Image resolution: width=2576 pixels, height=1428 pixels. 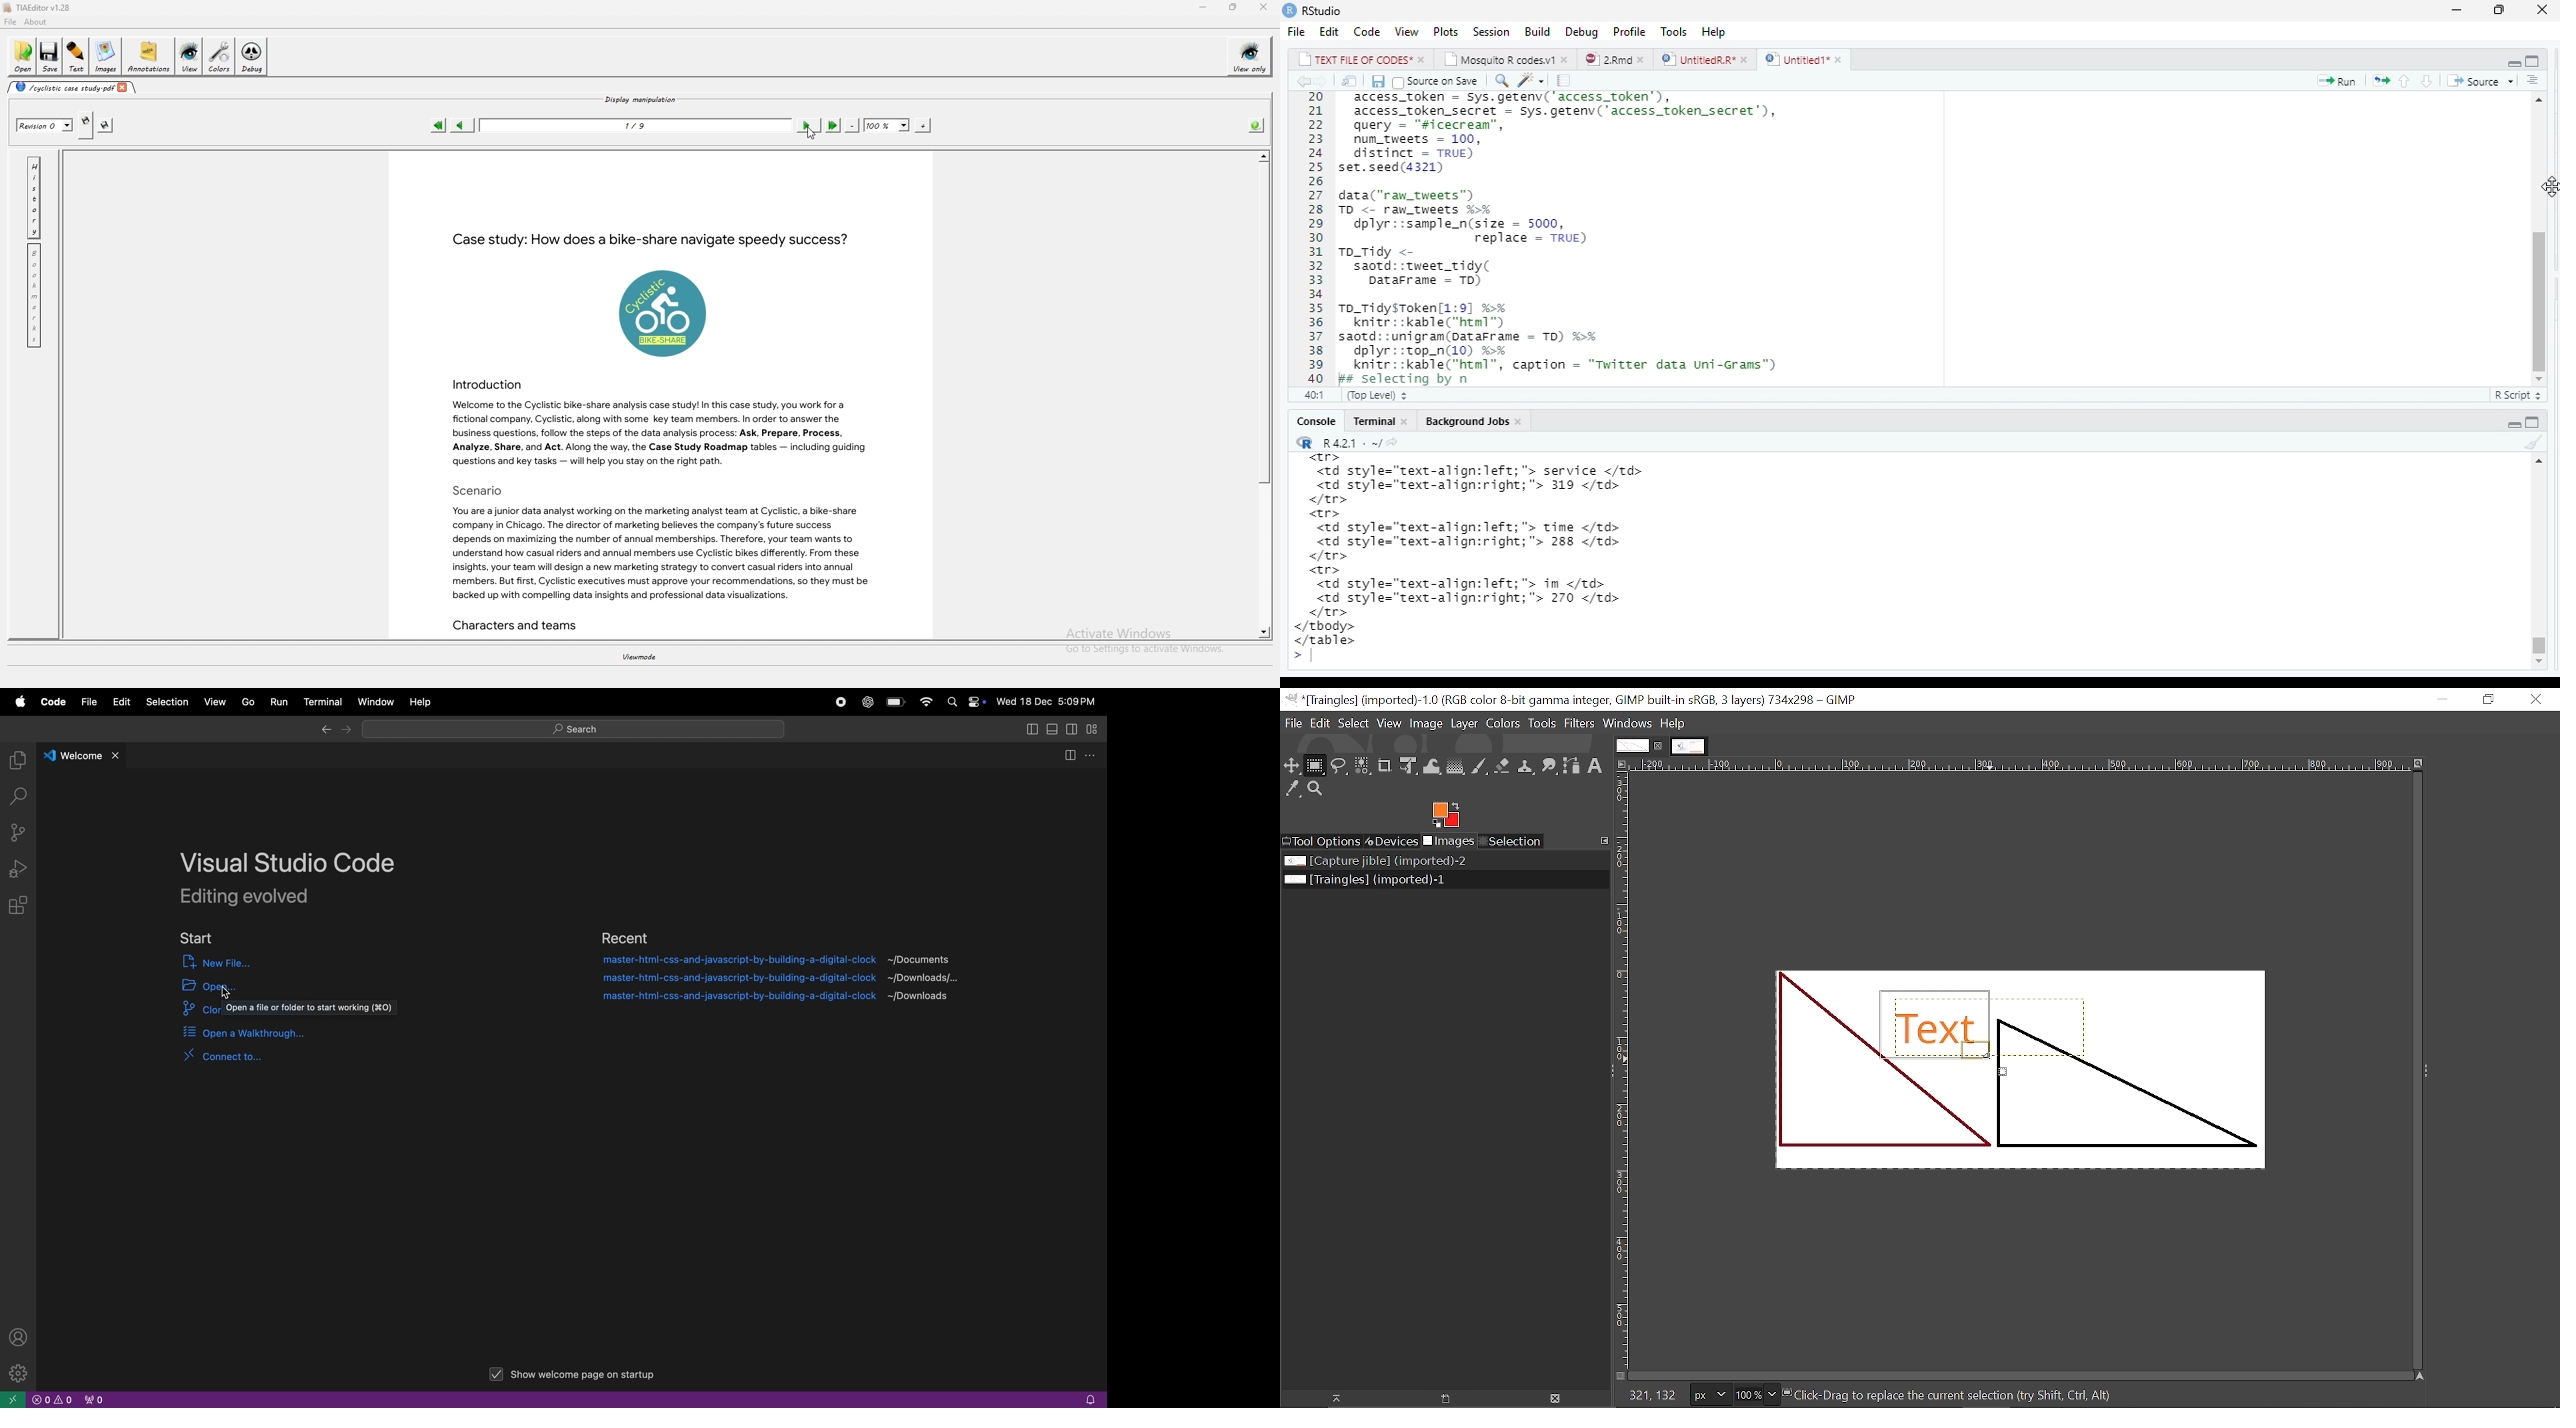 What do you see at coordinates (1476, 421) in the screenshot?
I see `Background Jobs` at bounding box center [1476, 421].